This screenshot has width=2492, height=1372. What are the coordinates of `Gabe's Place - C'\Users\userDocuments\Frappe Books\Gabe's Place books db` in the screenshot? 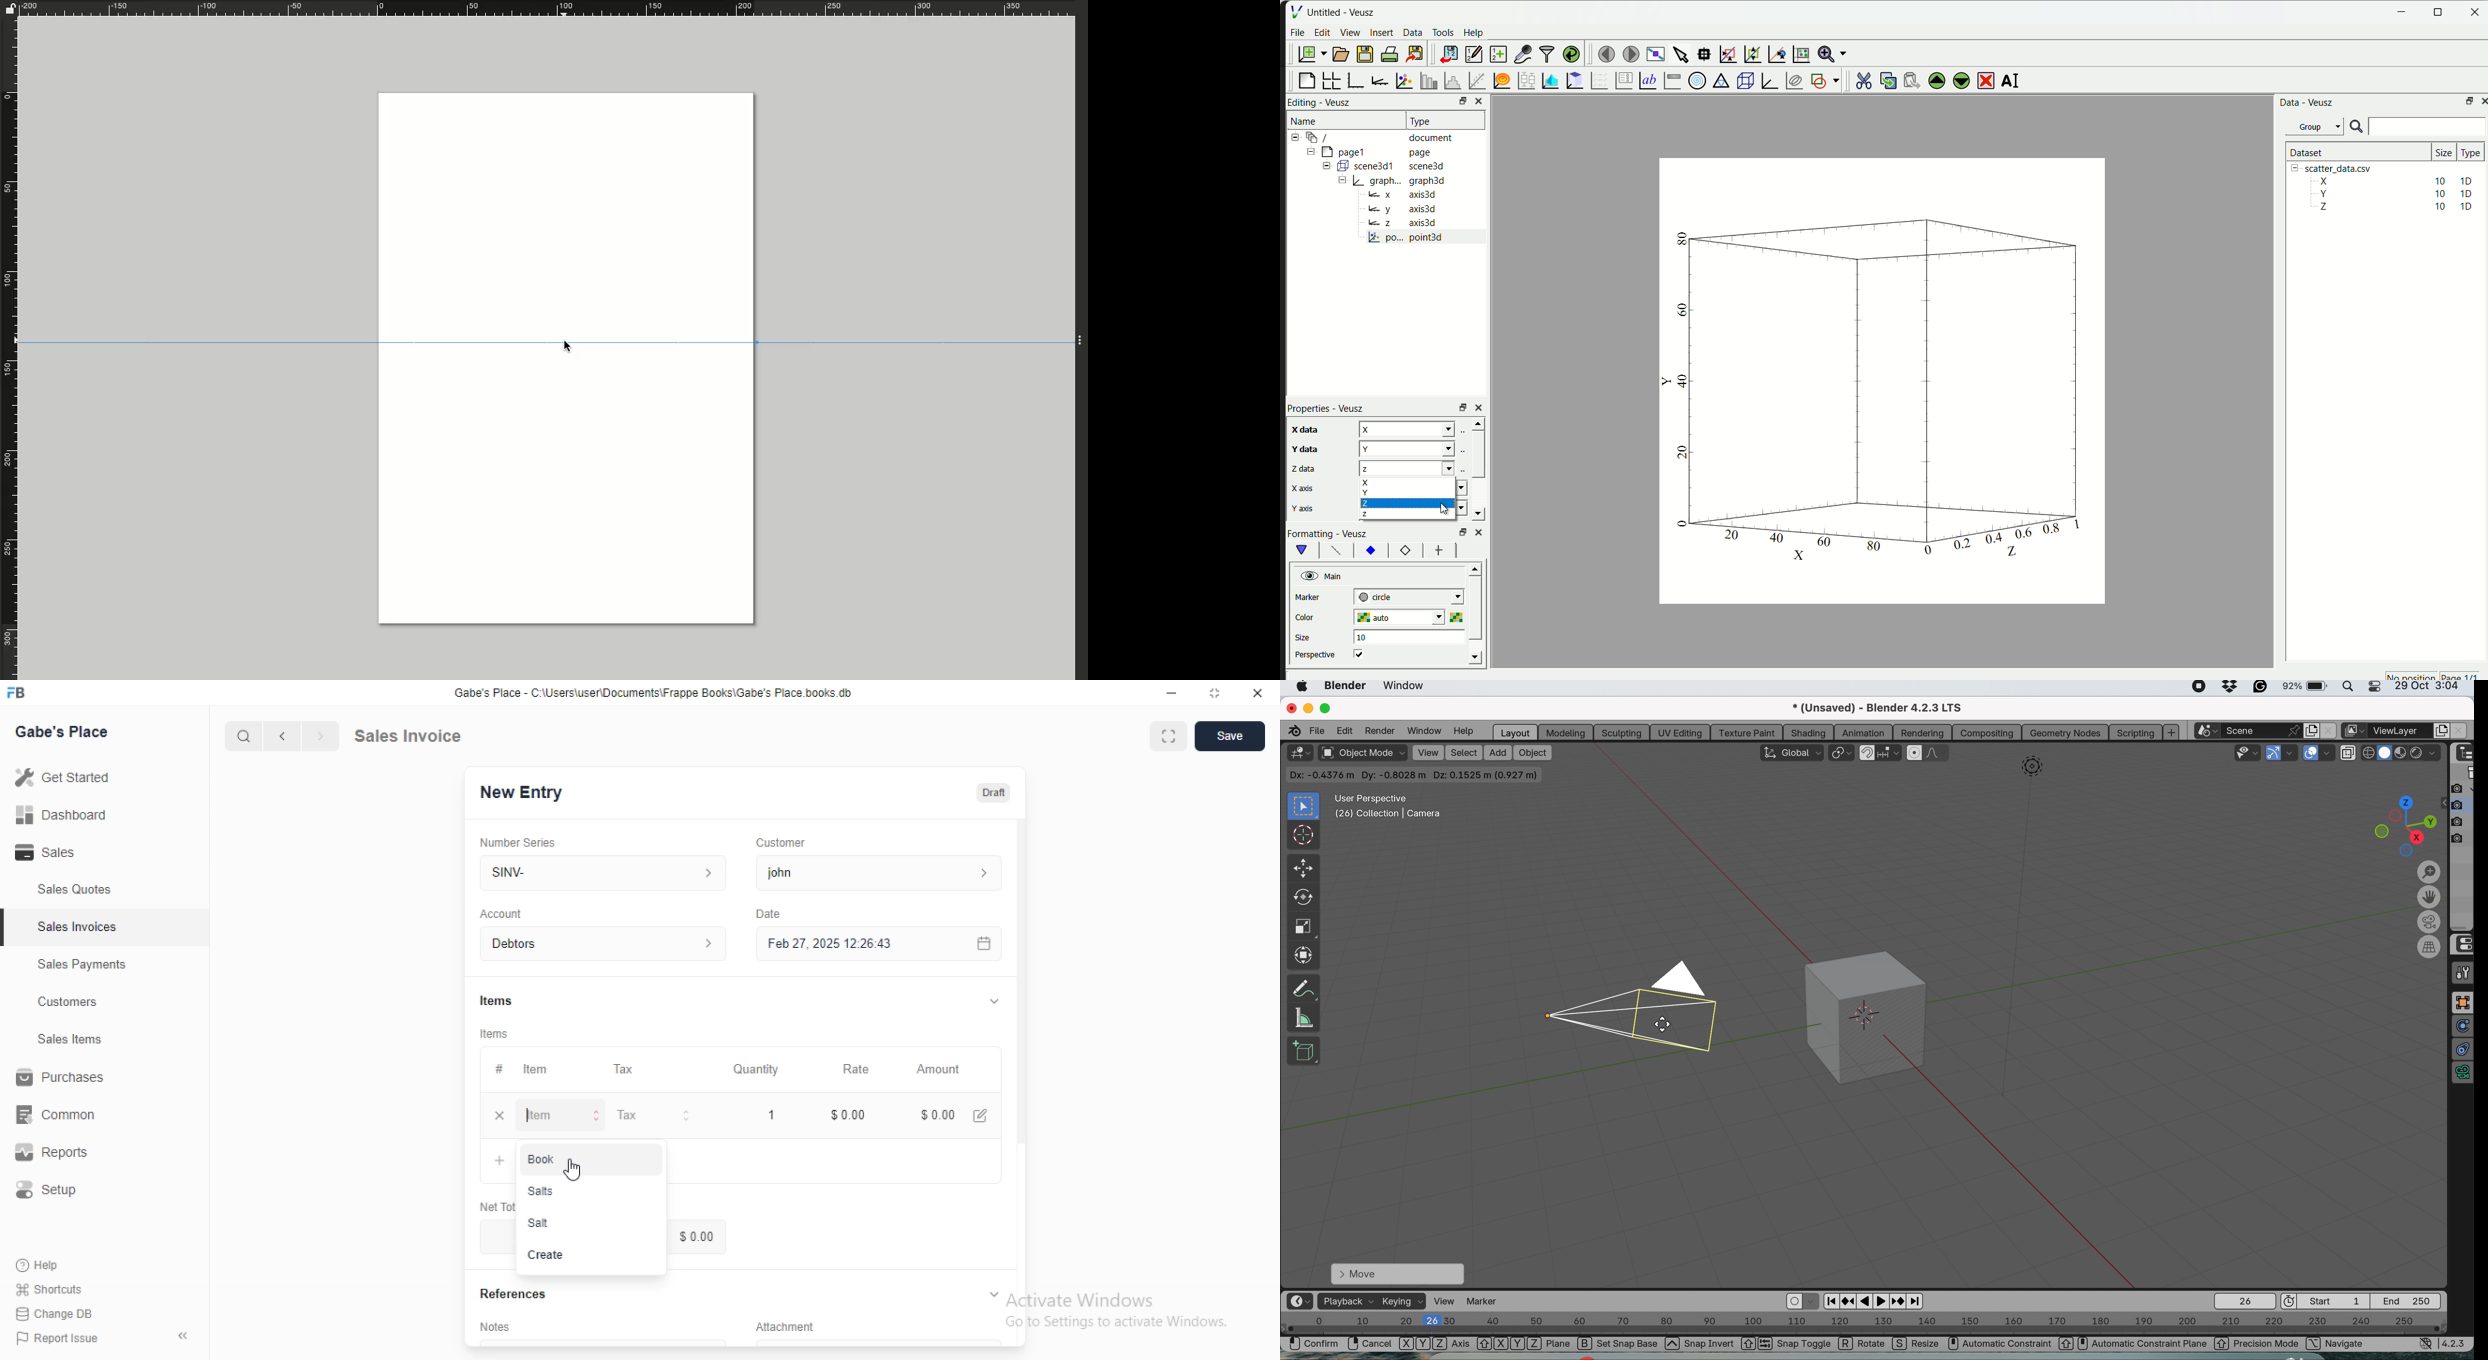 It's located at (657, 693).